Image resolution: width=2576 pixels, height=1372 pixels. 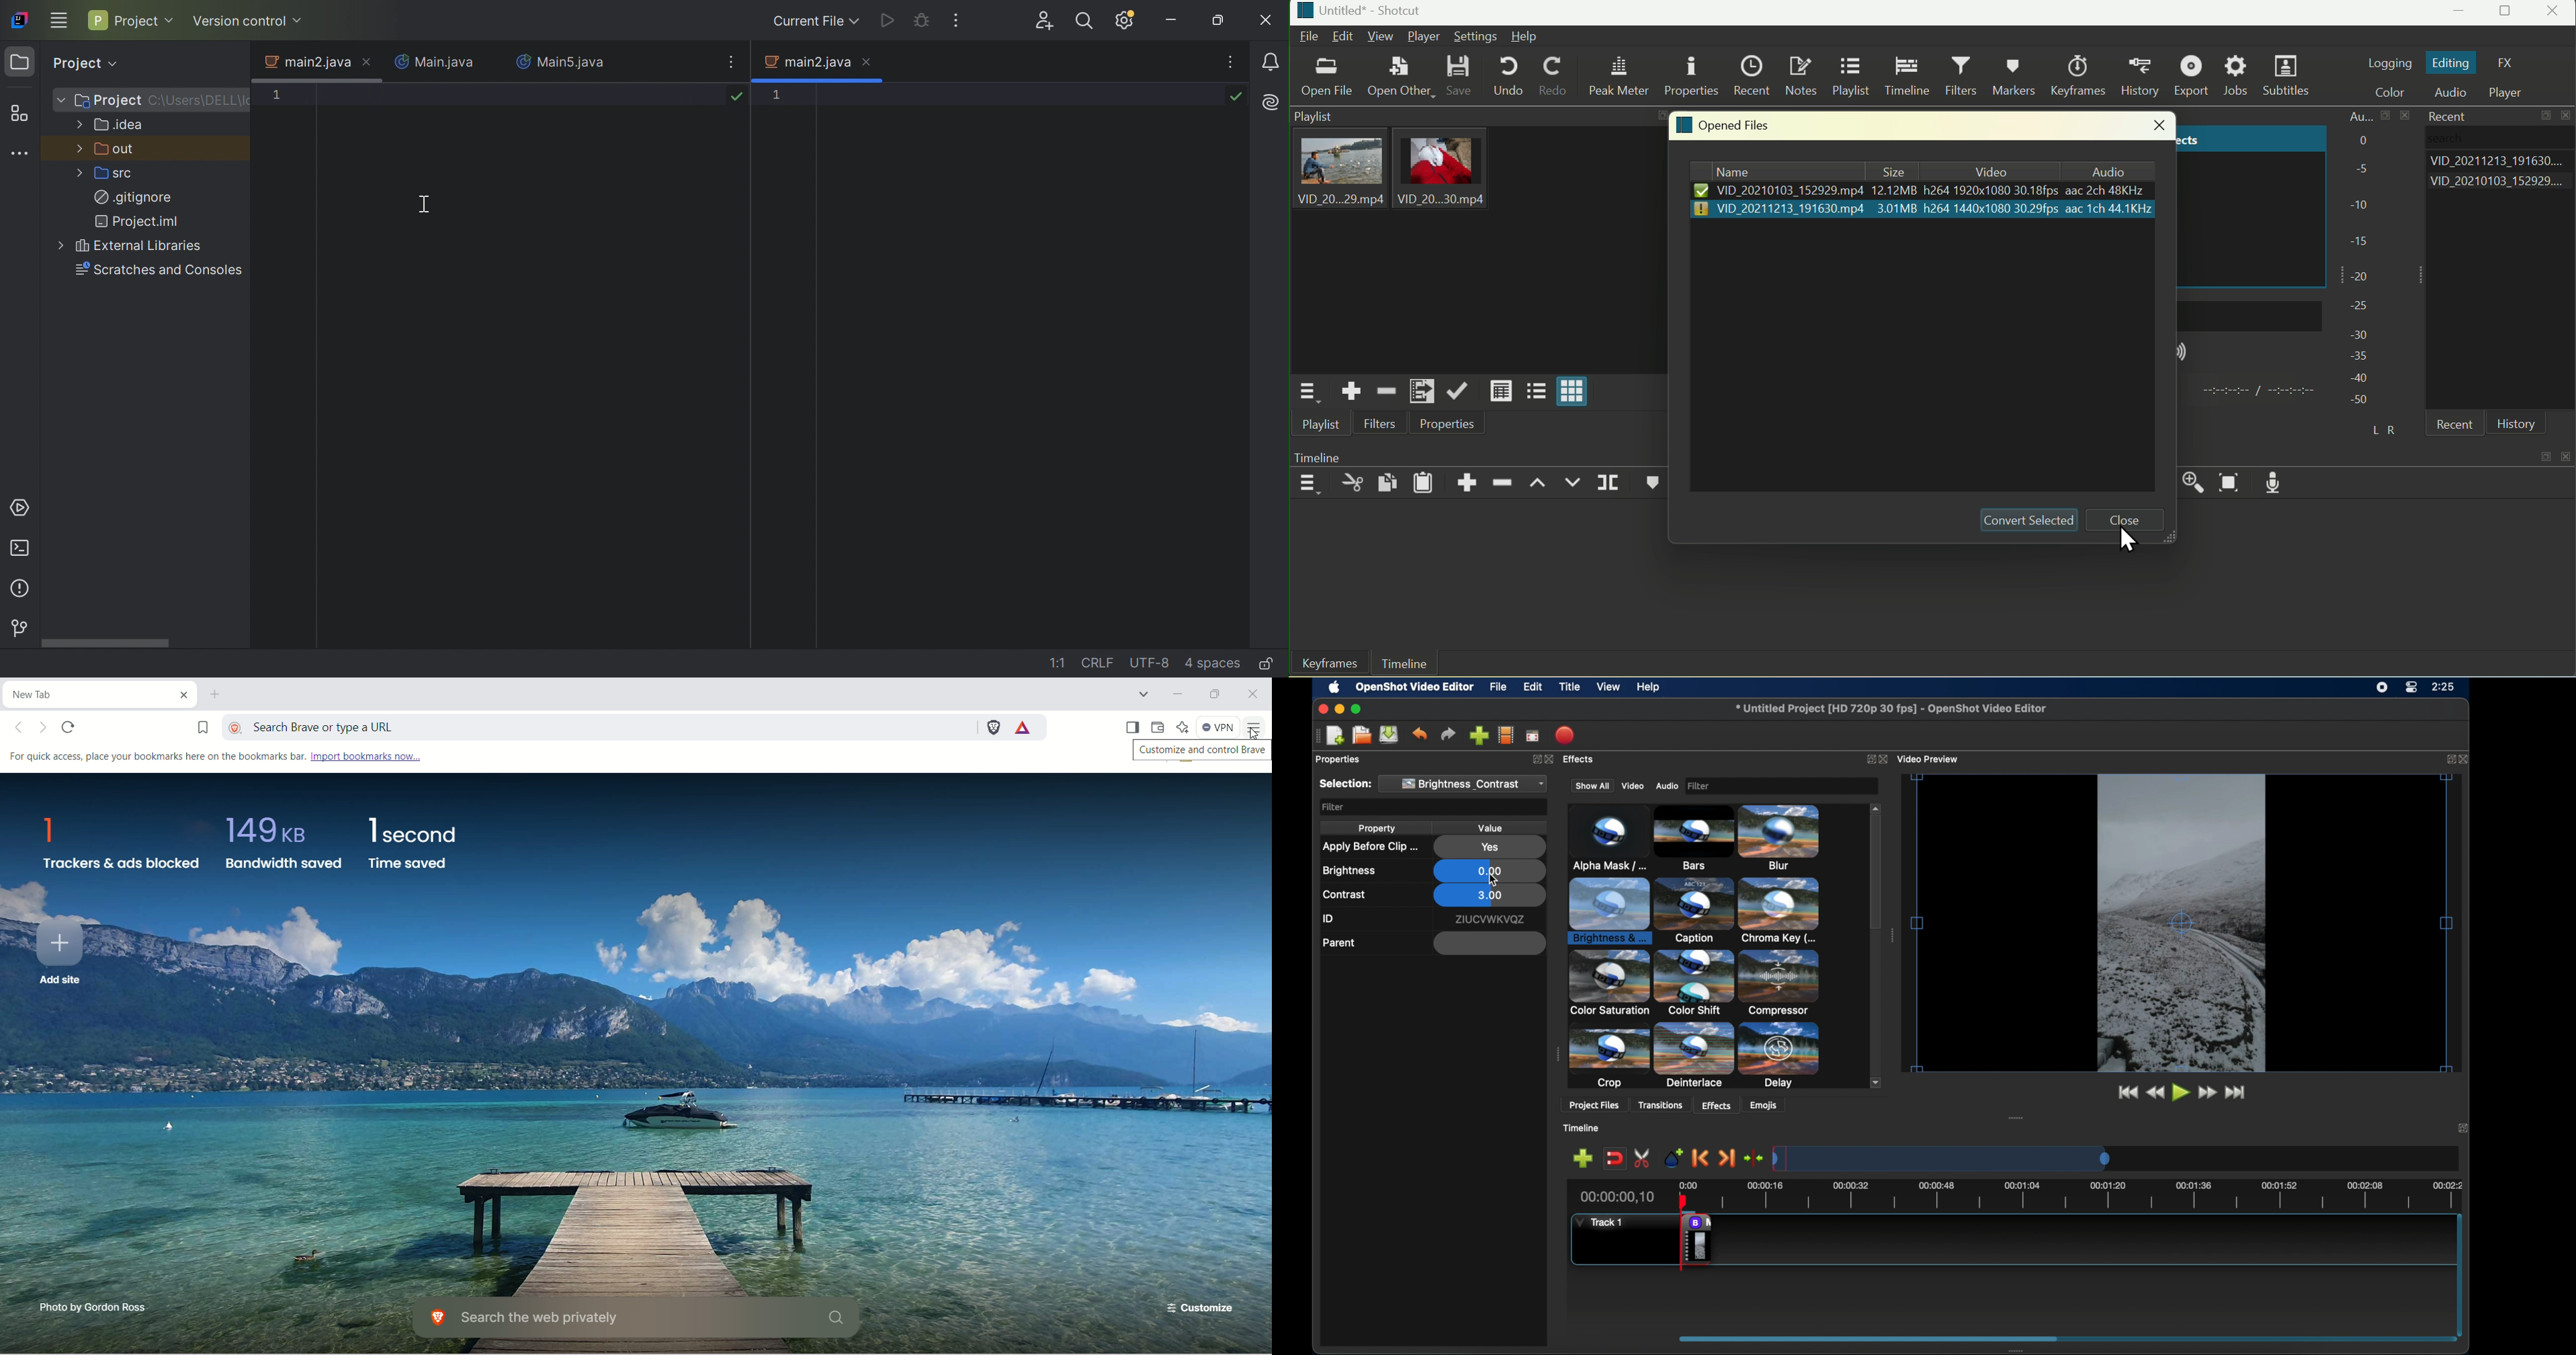 I want to click on Open Other, so click(x=1398, y=74).